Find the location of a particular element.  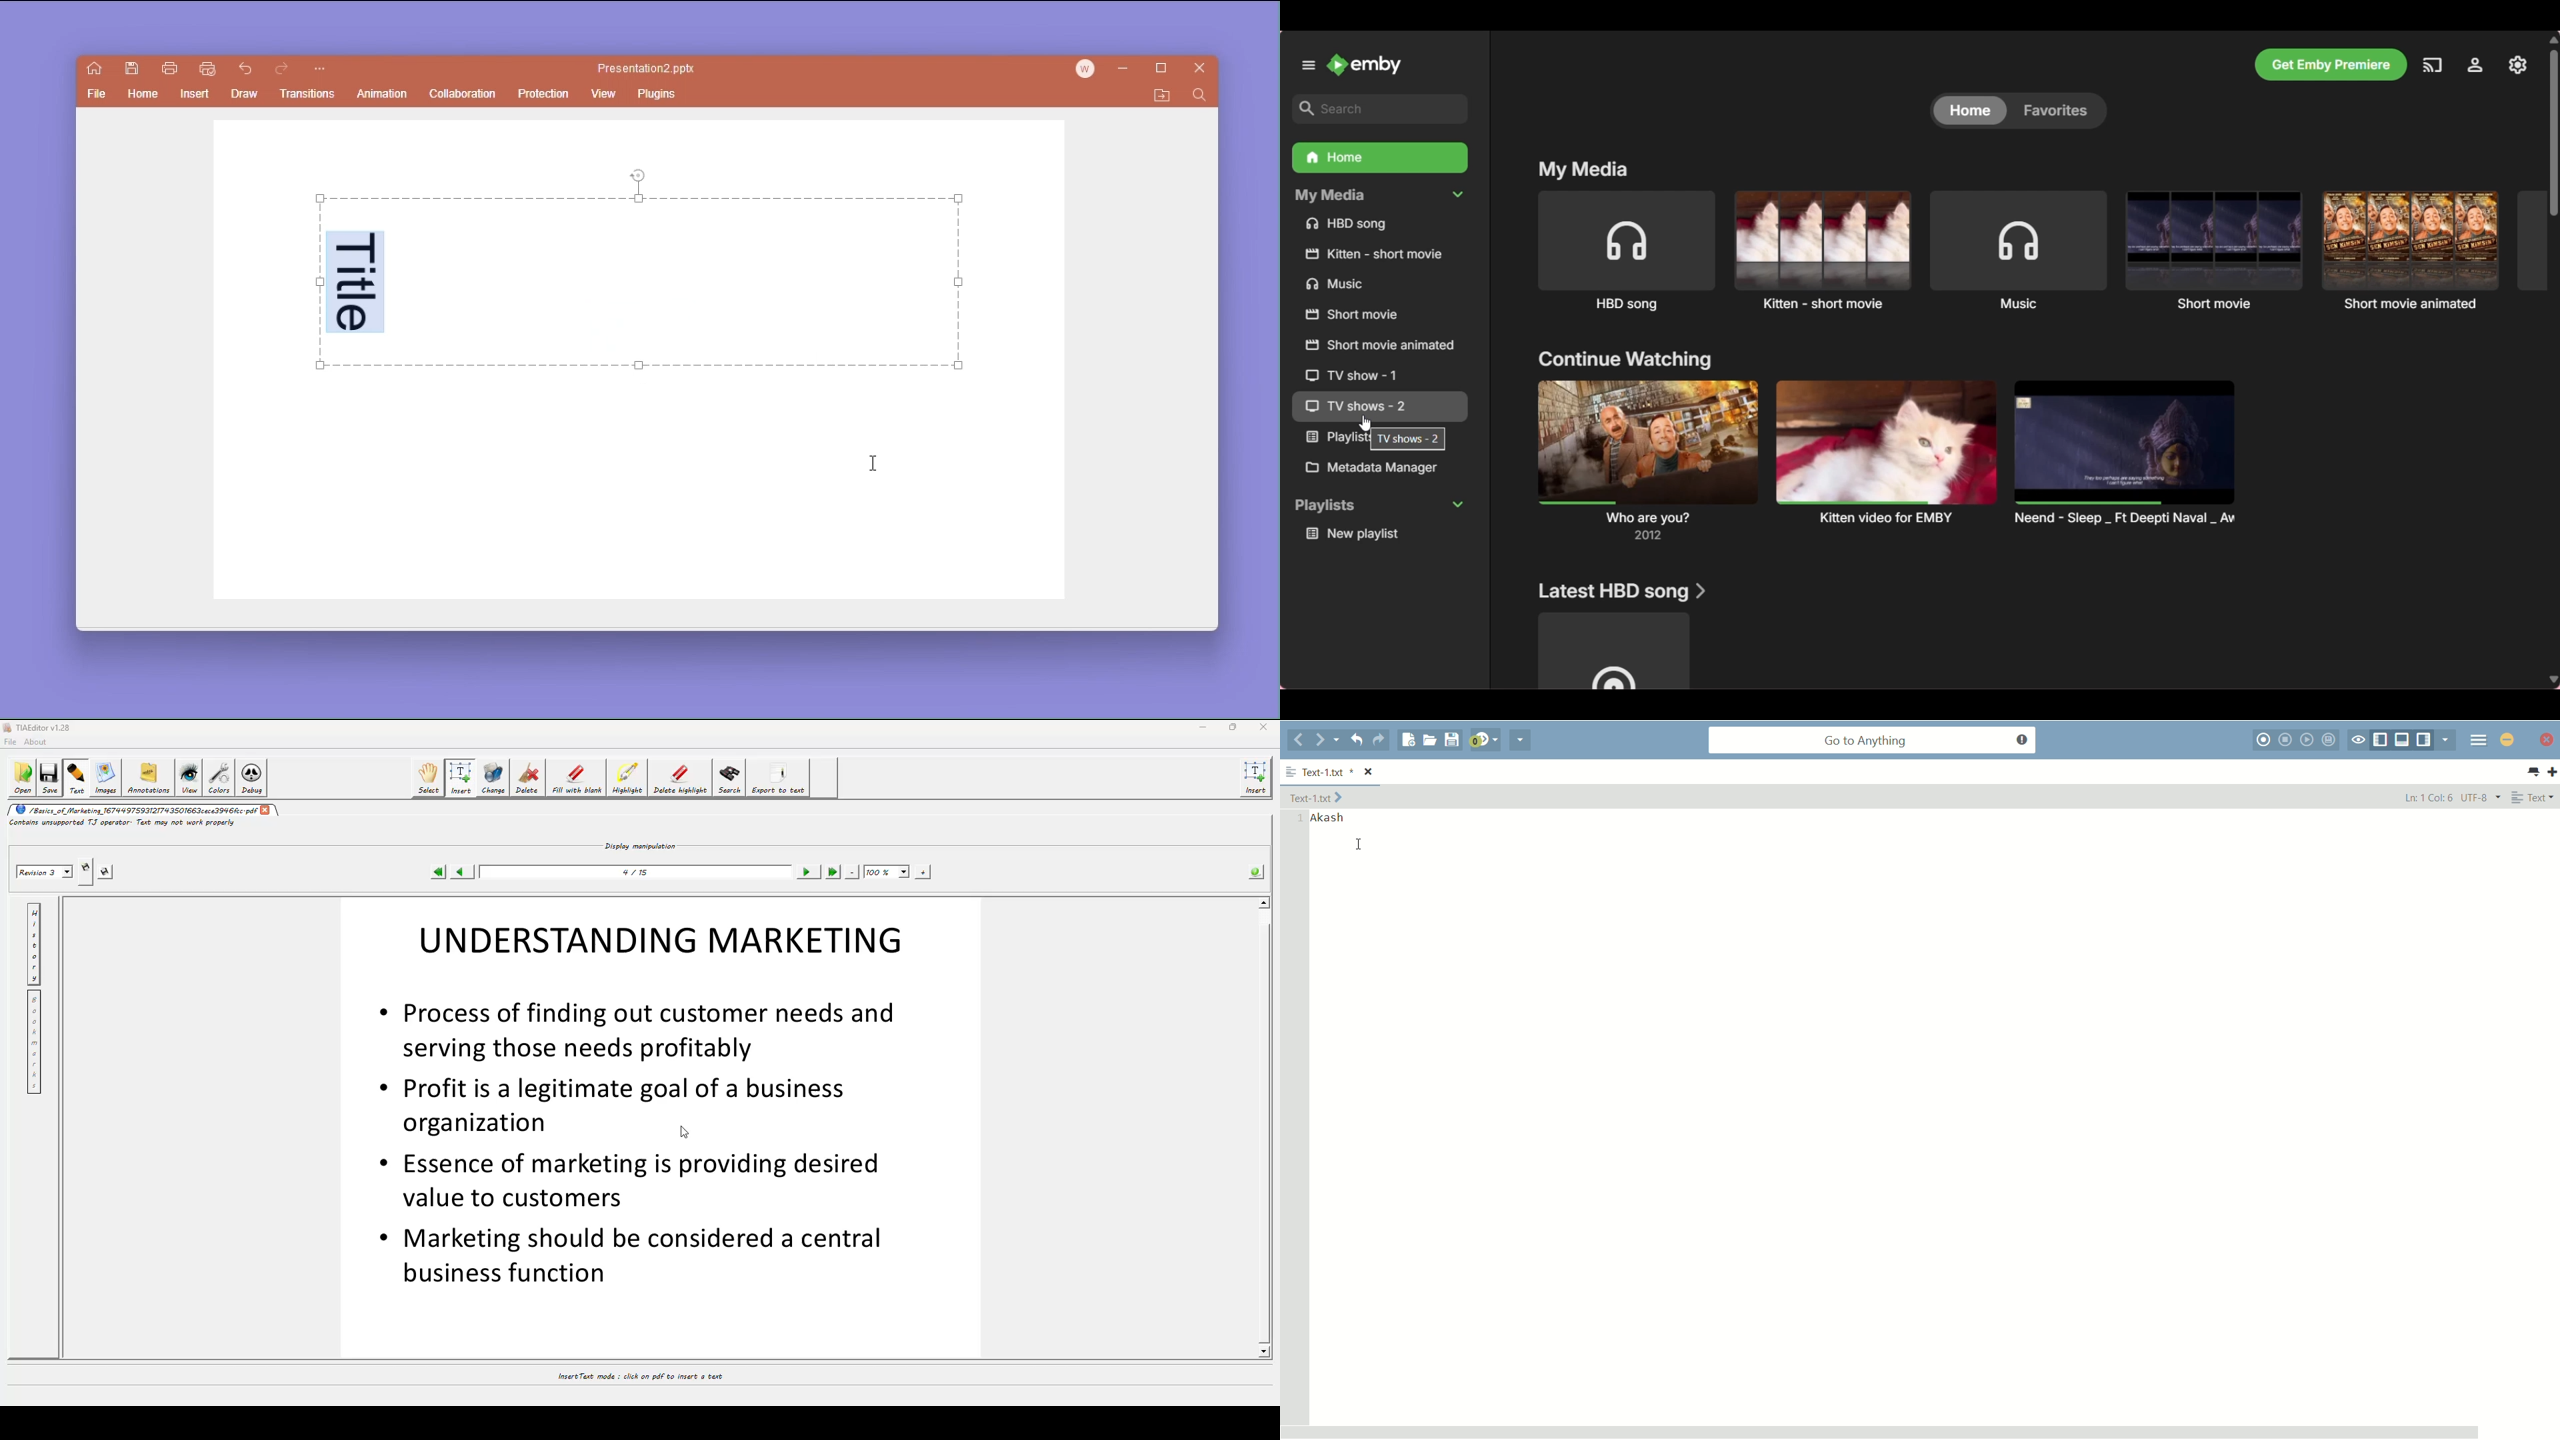

find is located at coordinates (1198, 96).